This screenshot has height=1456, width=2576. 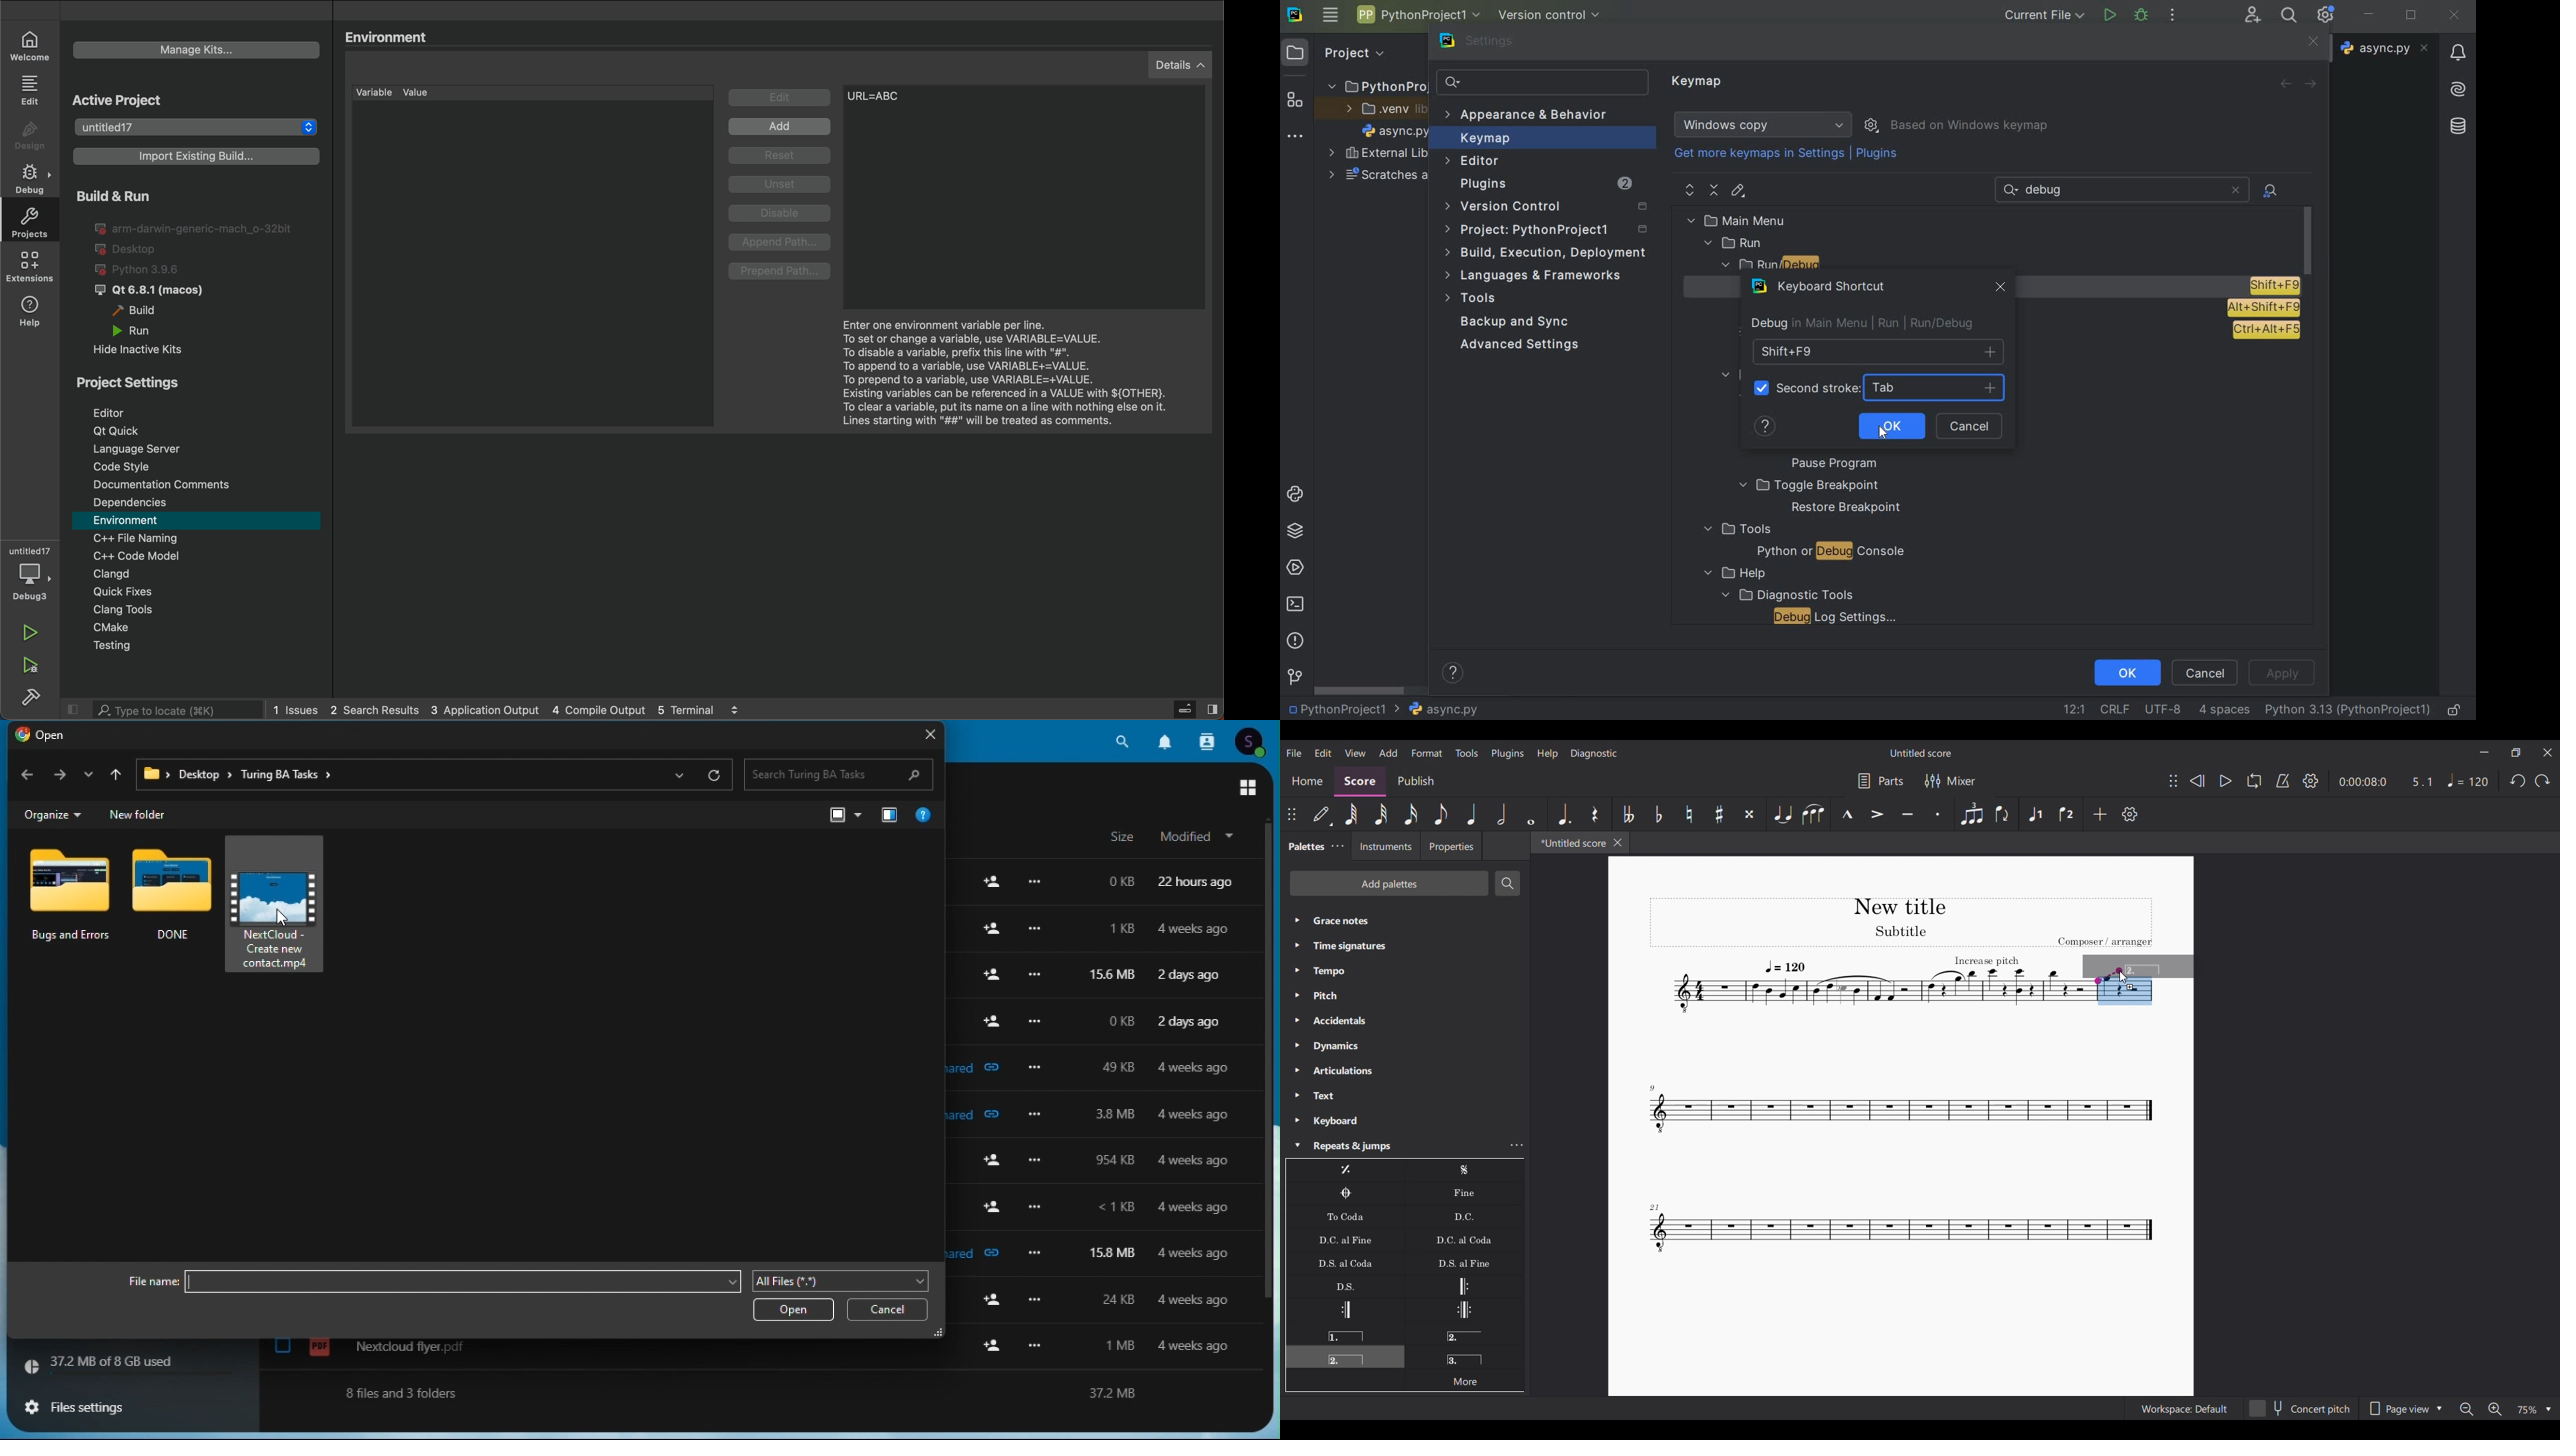 What do you see at coordinates (1115, 1117) in the screenshot?
I see `3.8mb` at bounding box center [1115, 1117].